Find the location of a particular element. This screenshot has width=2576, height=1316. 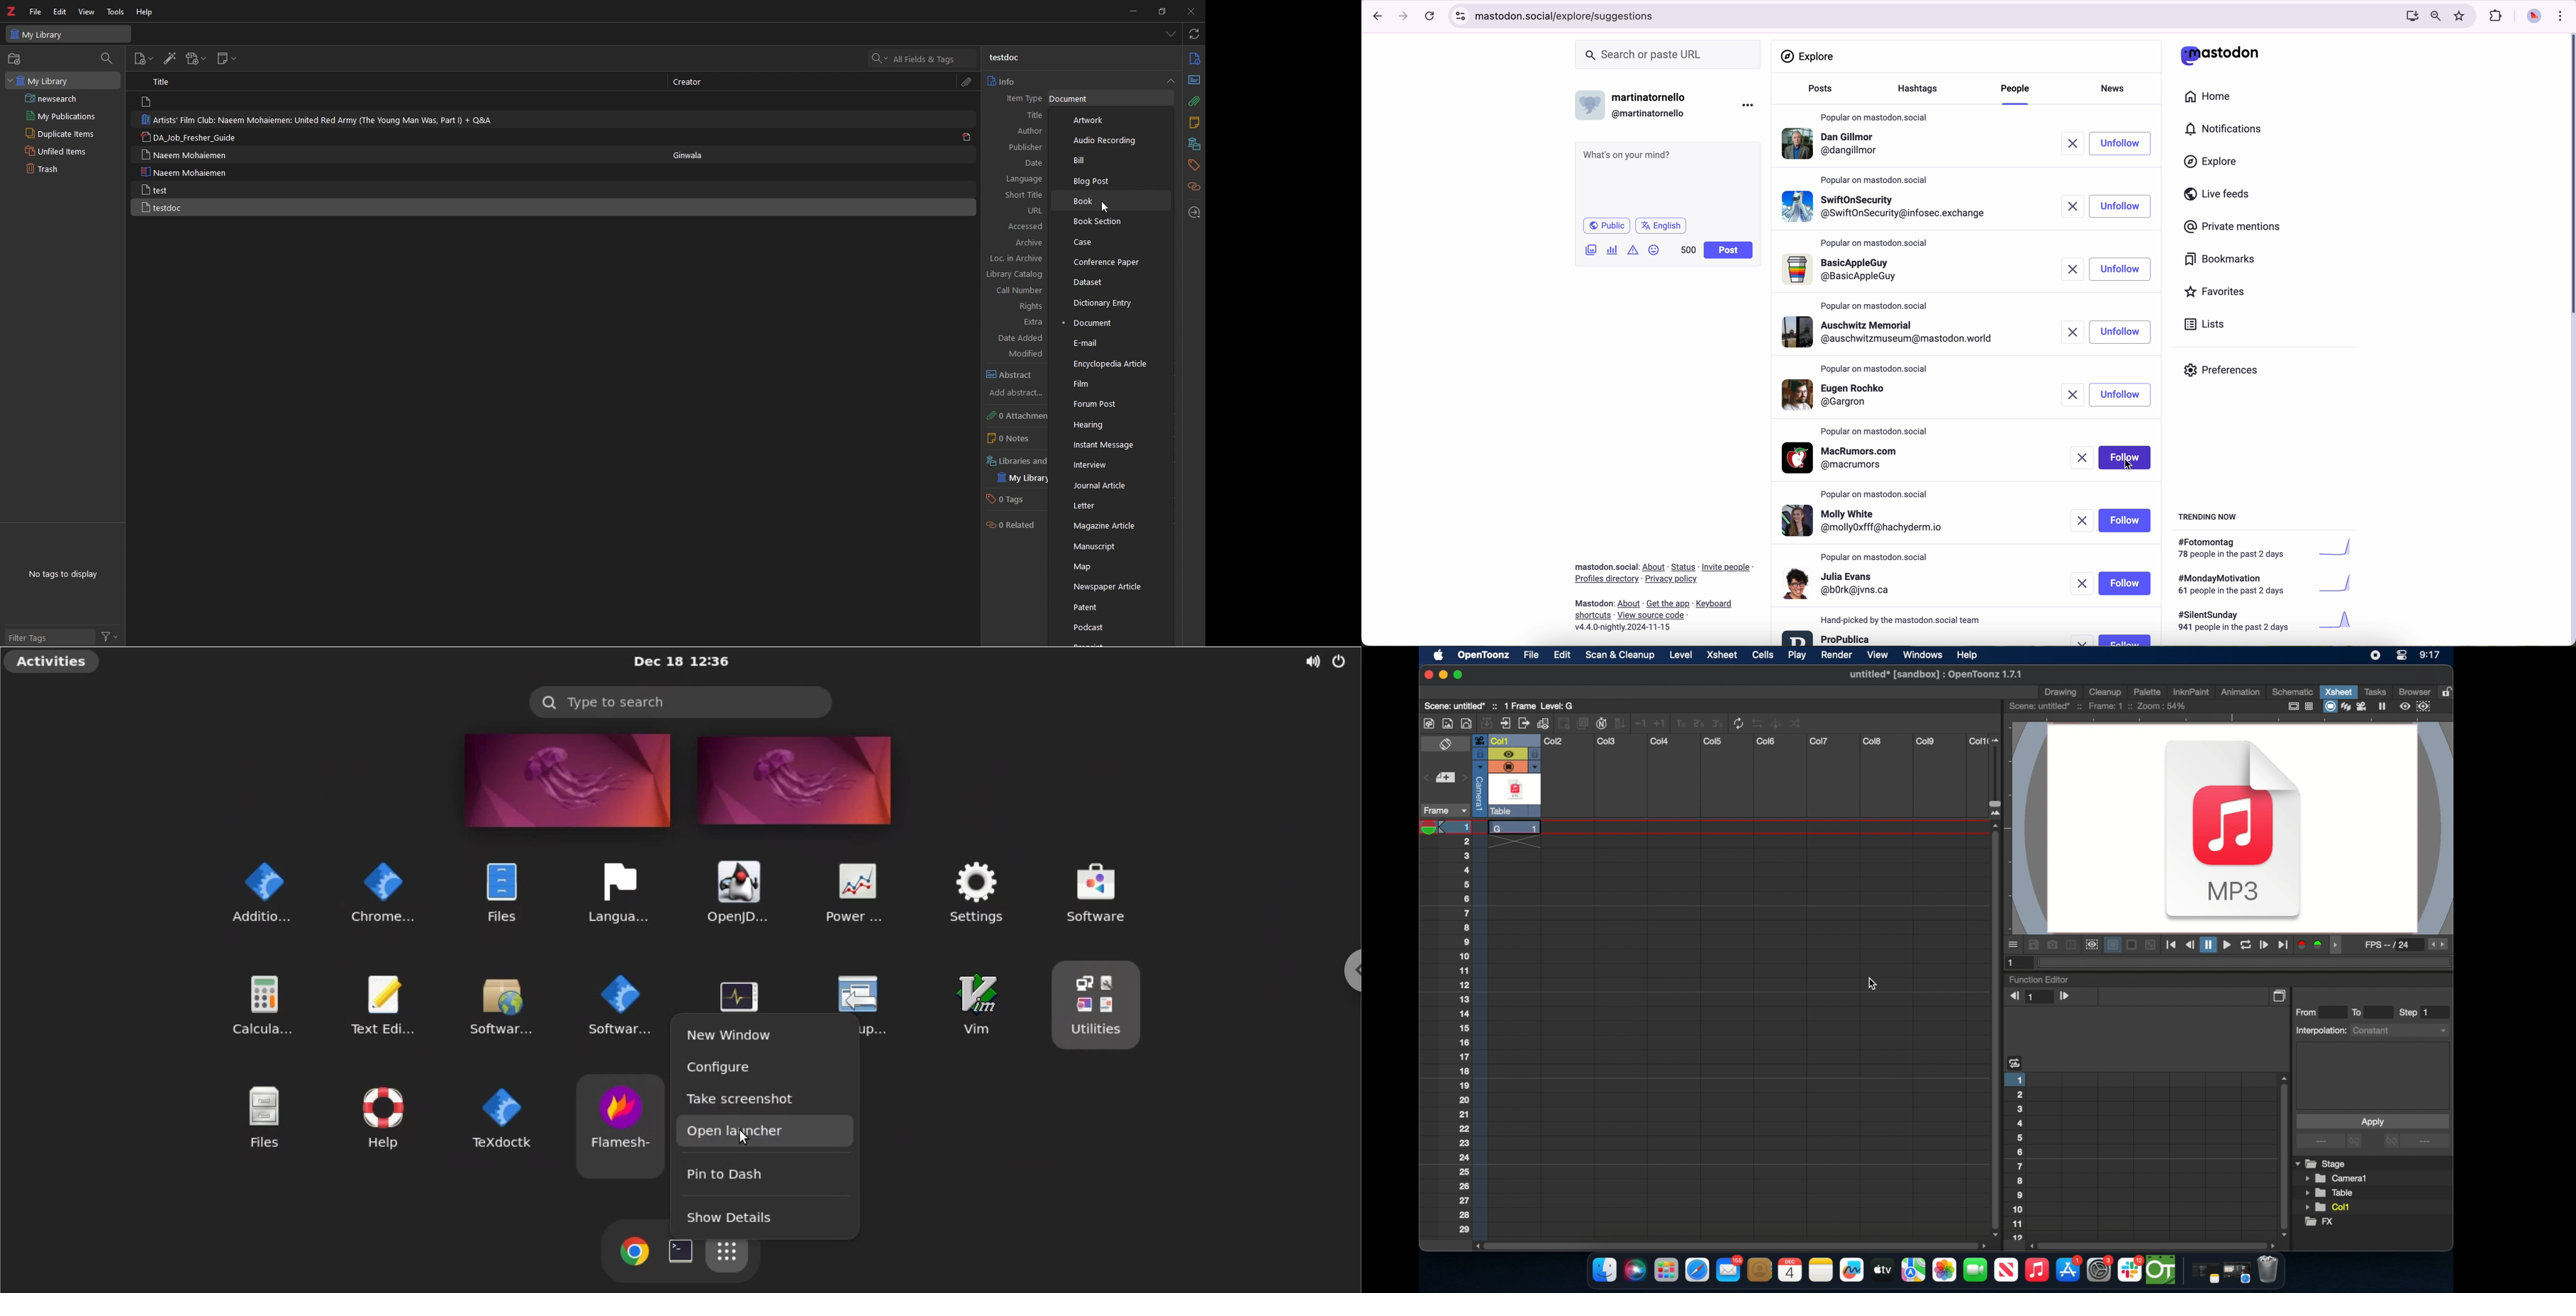

testdoc is located at coordinates (187, 207).